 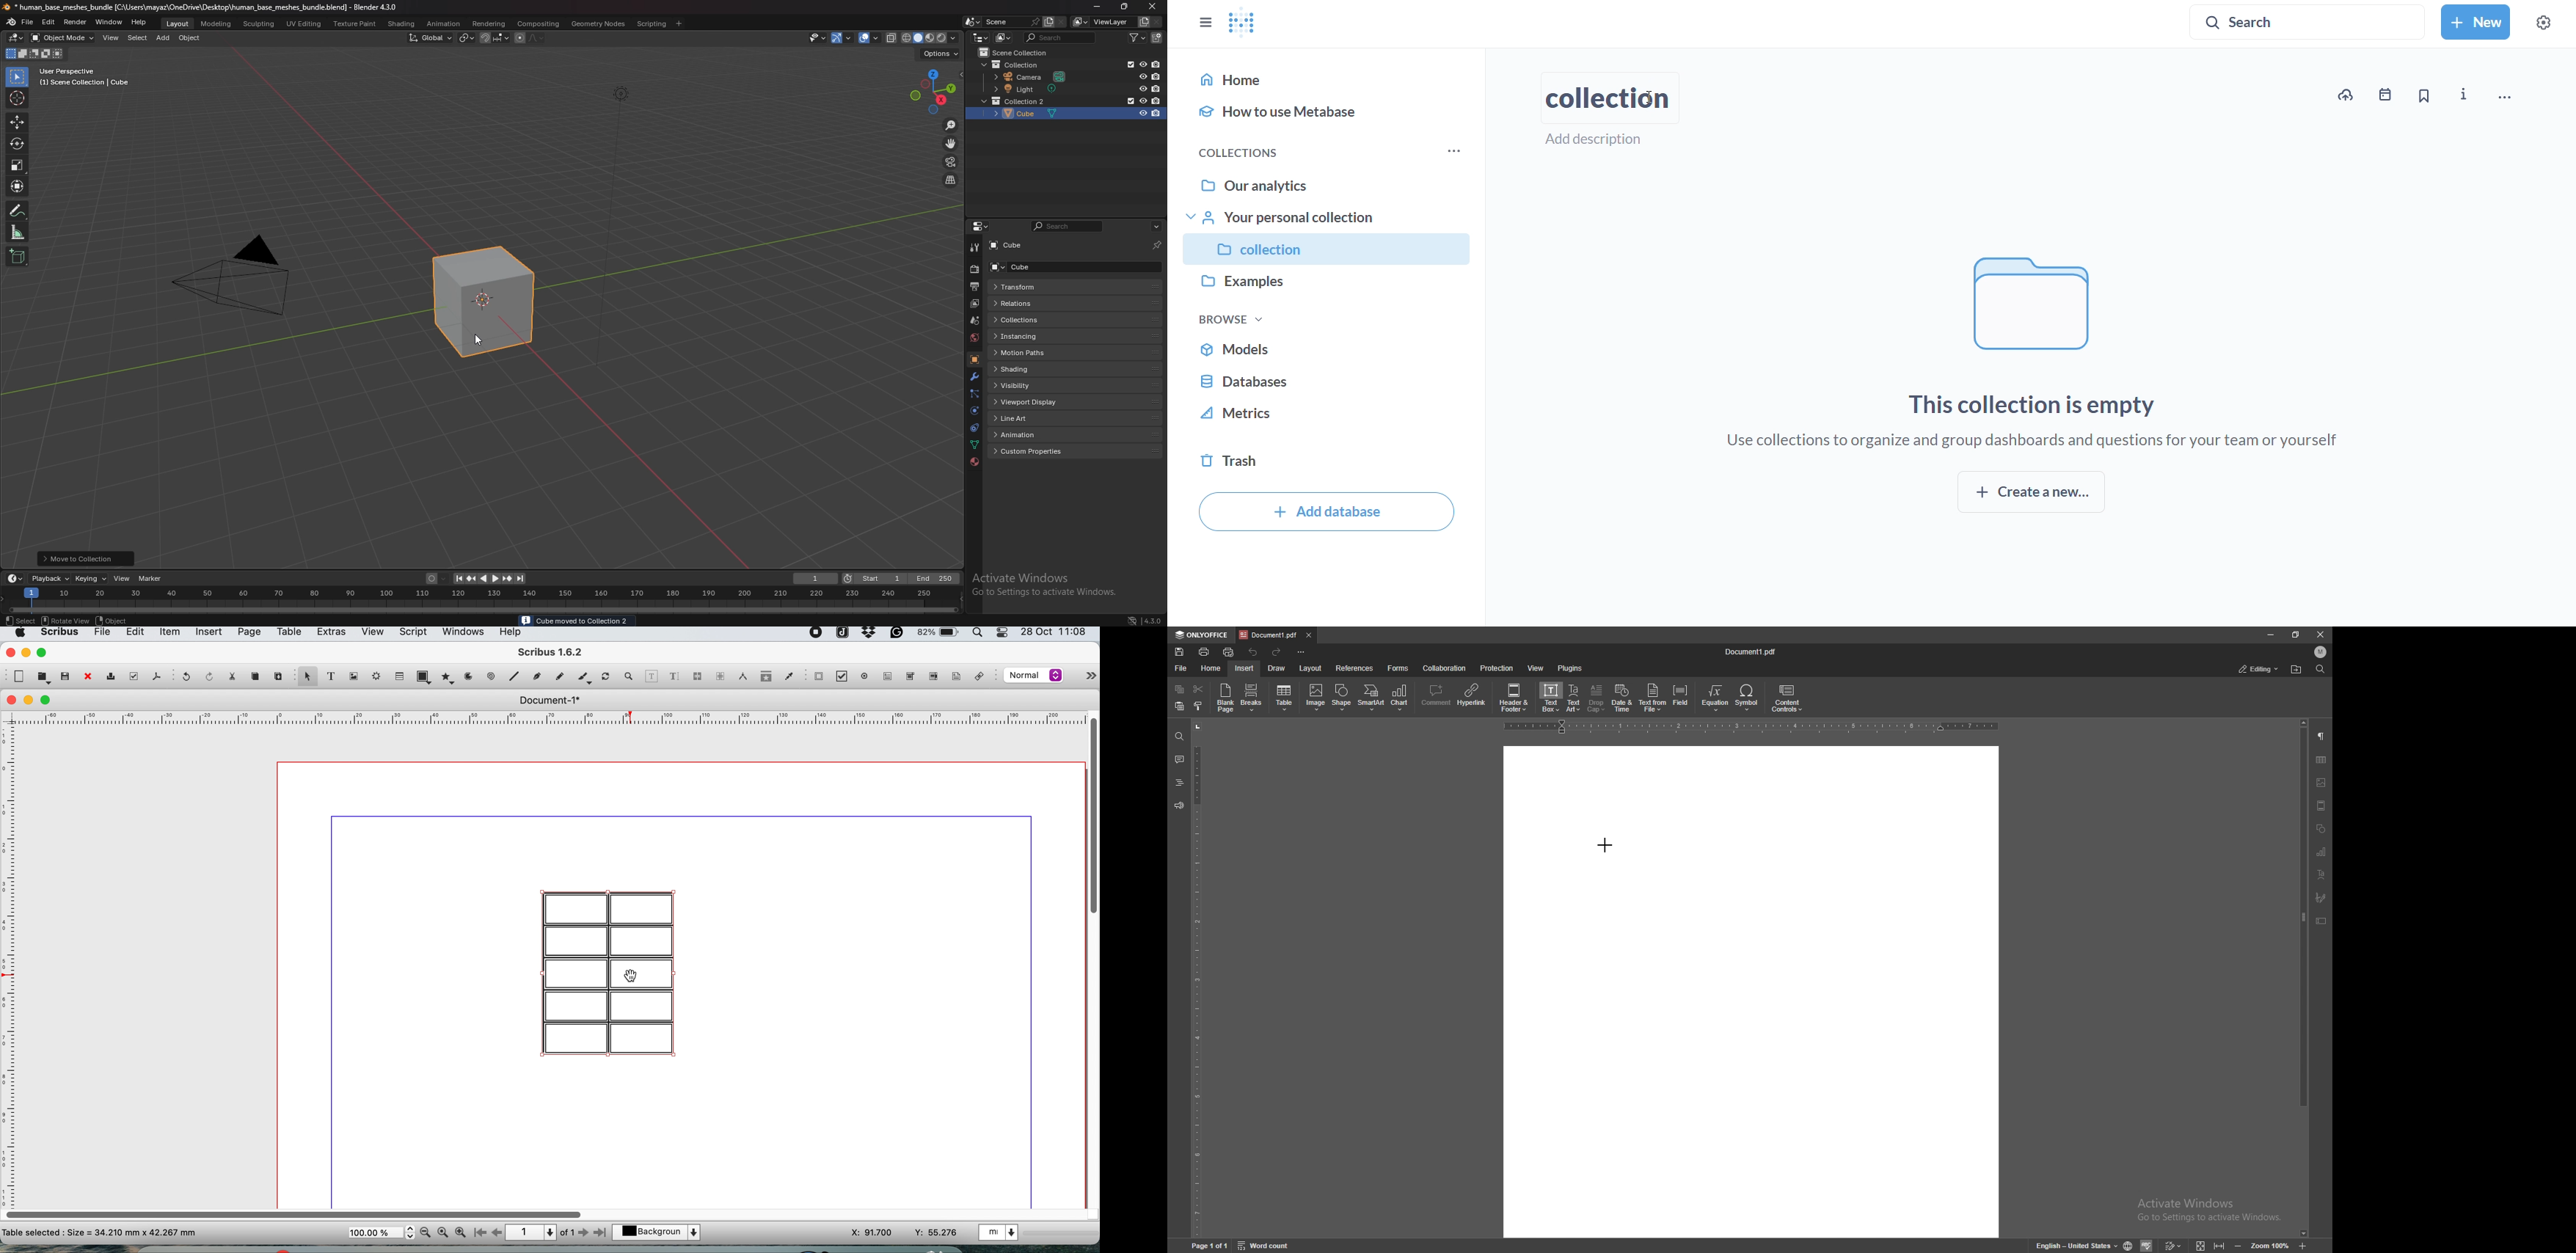 What do you see at coordinates (2322, 760) in the screenshot?
I see `table` at bounding box center [2322, 760].